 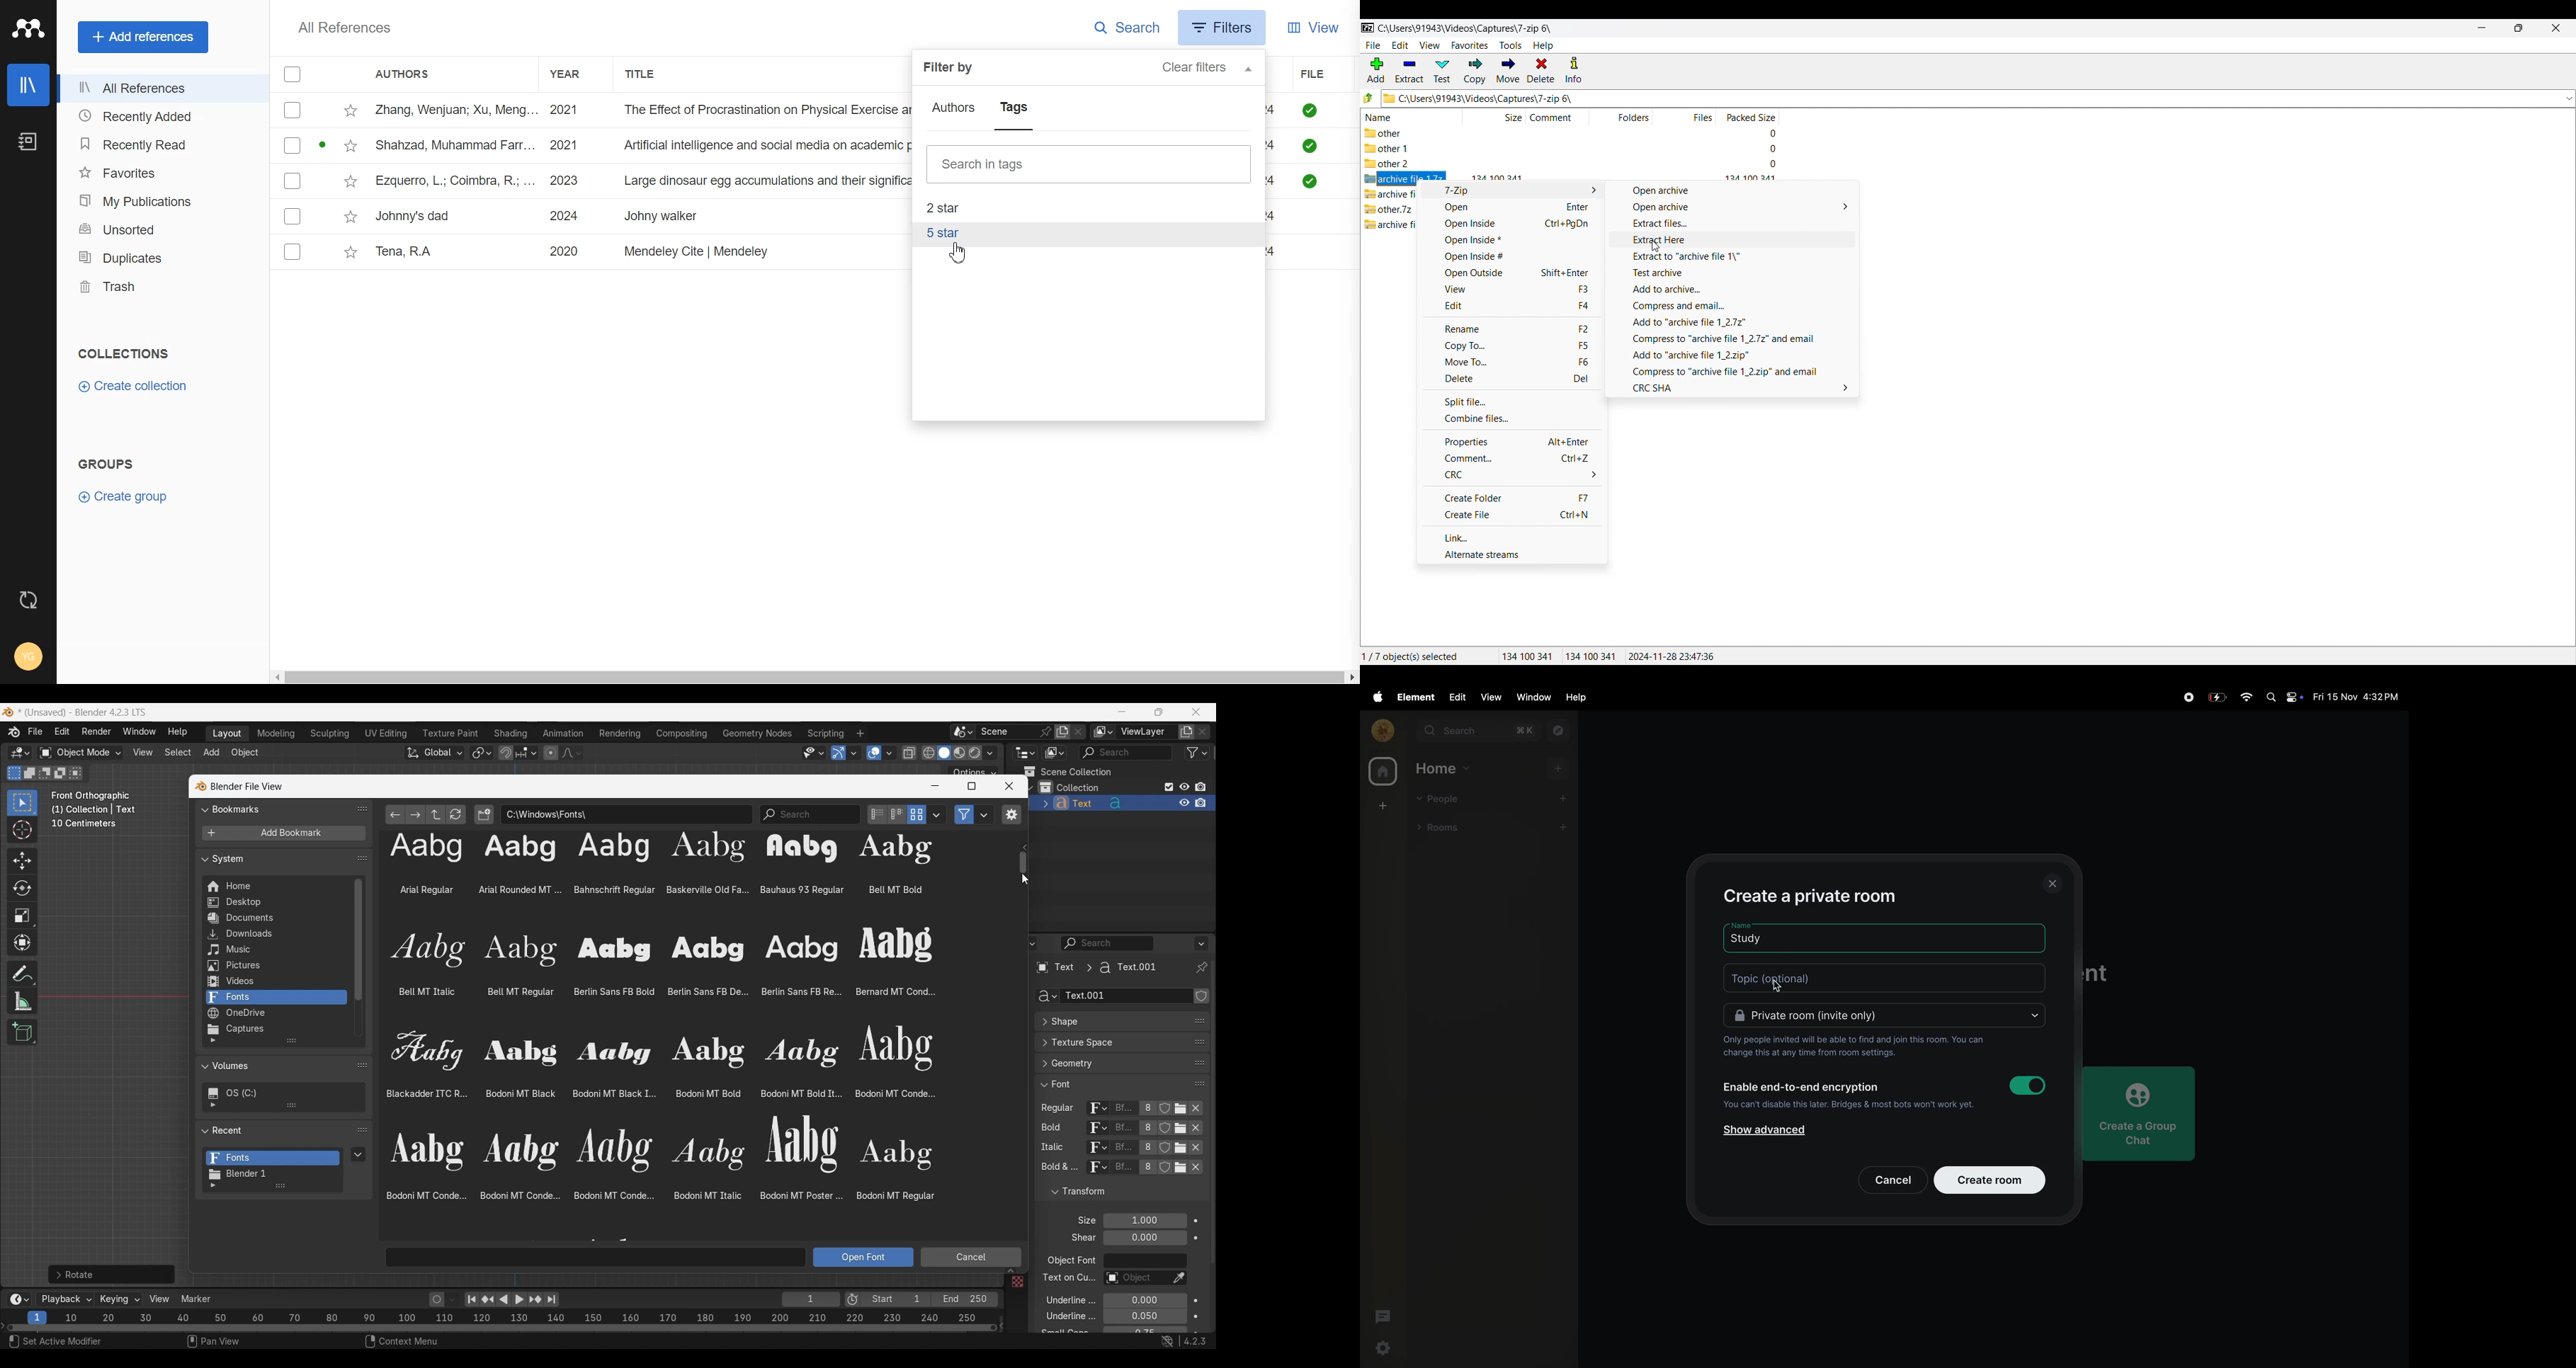 I want to click on Alternate streams, so click(x=1513, y=555).